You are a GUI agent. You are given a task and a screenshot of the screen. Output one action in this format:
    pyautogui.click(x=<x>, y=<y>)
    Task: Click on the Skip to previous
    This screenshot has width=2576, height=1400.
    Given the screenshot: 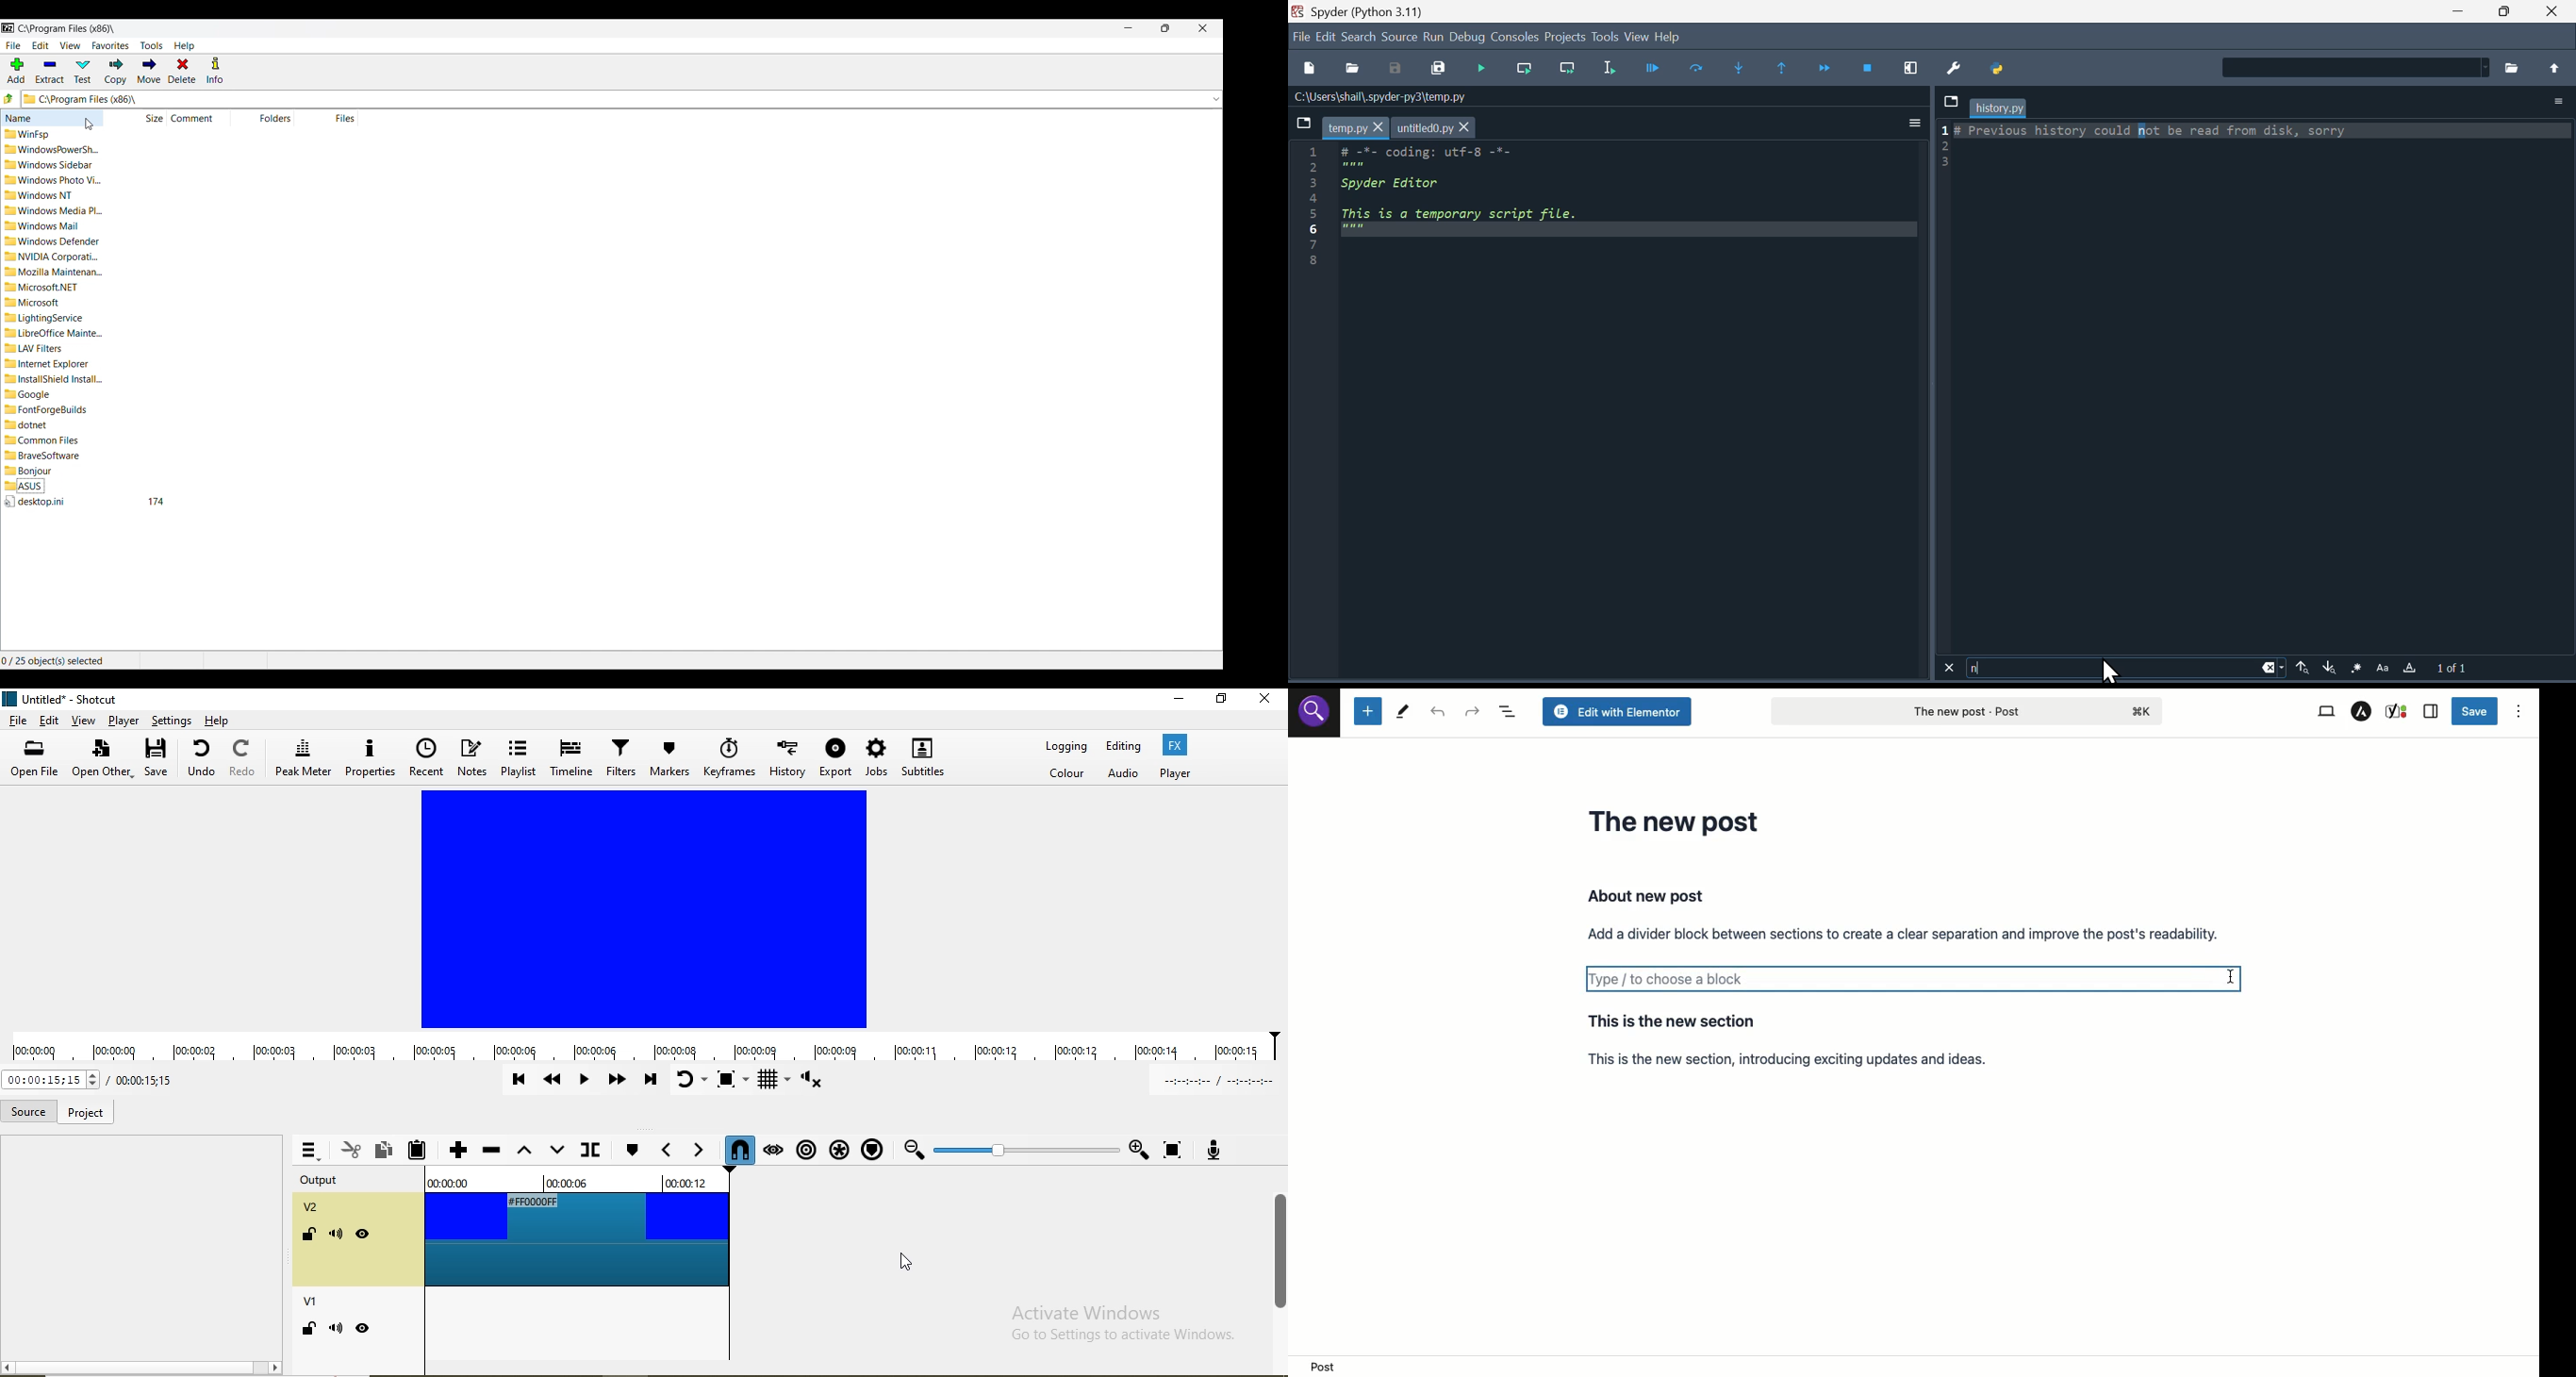 What is the action you would take?
    pyautogui.click(x=519, y=1080)
    